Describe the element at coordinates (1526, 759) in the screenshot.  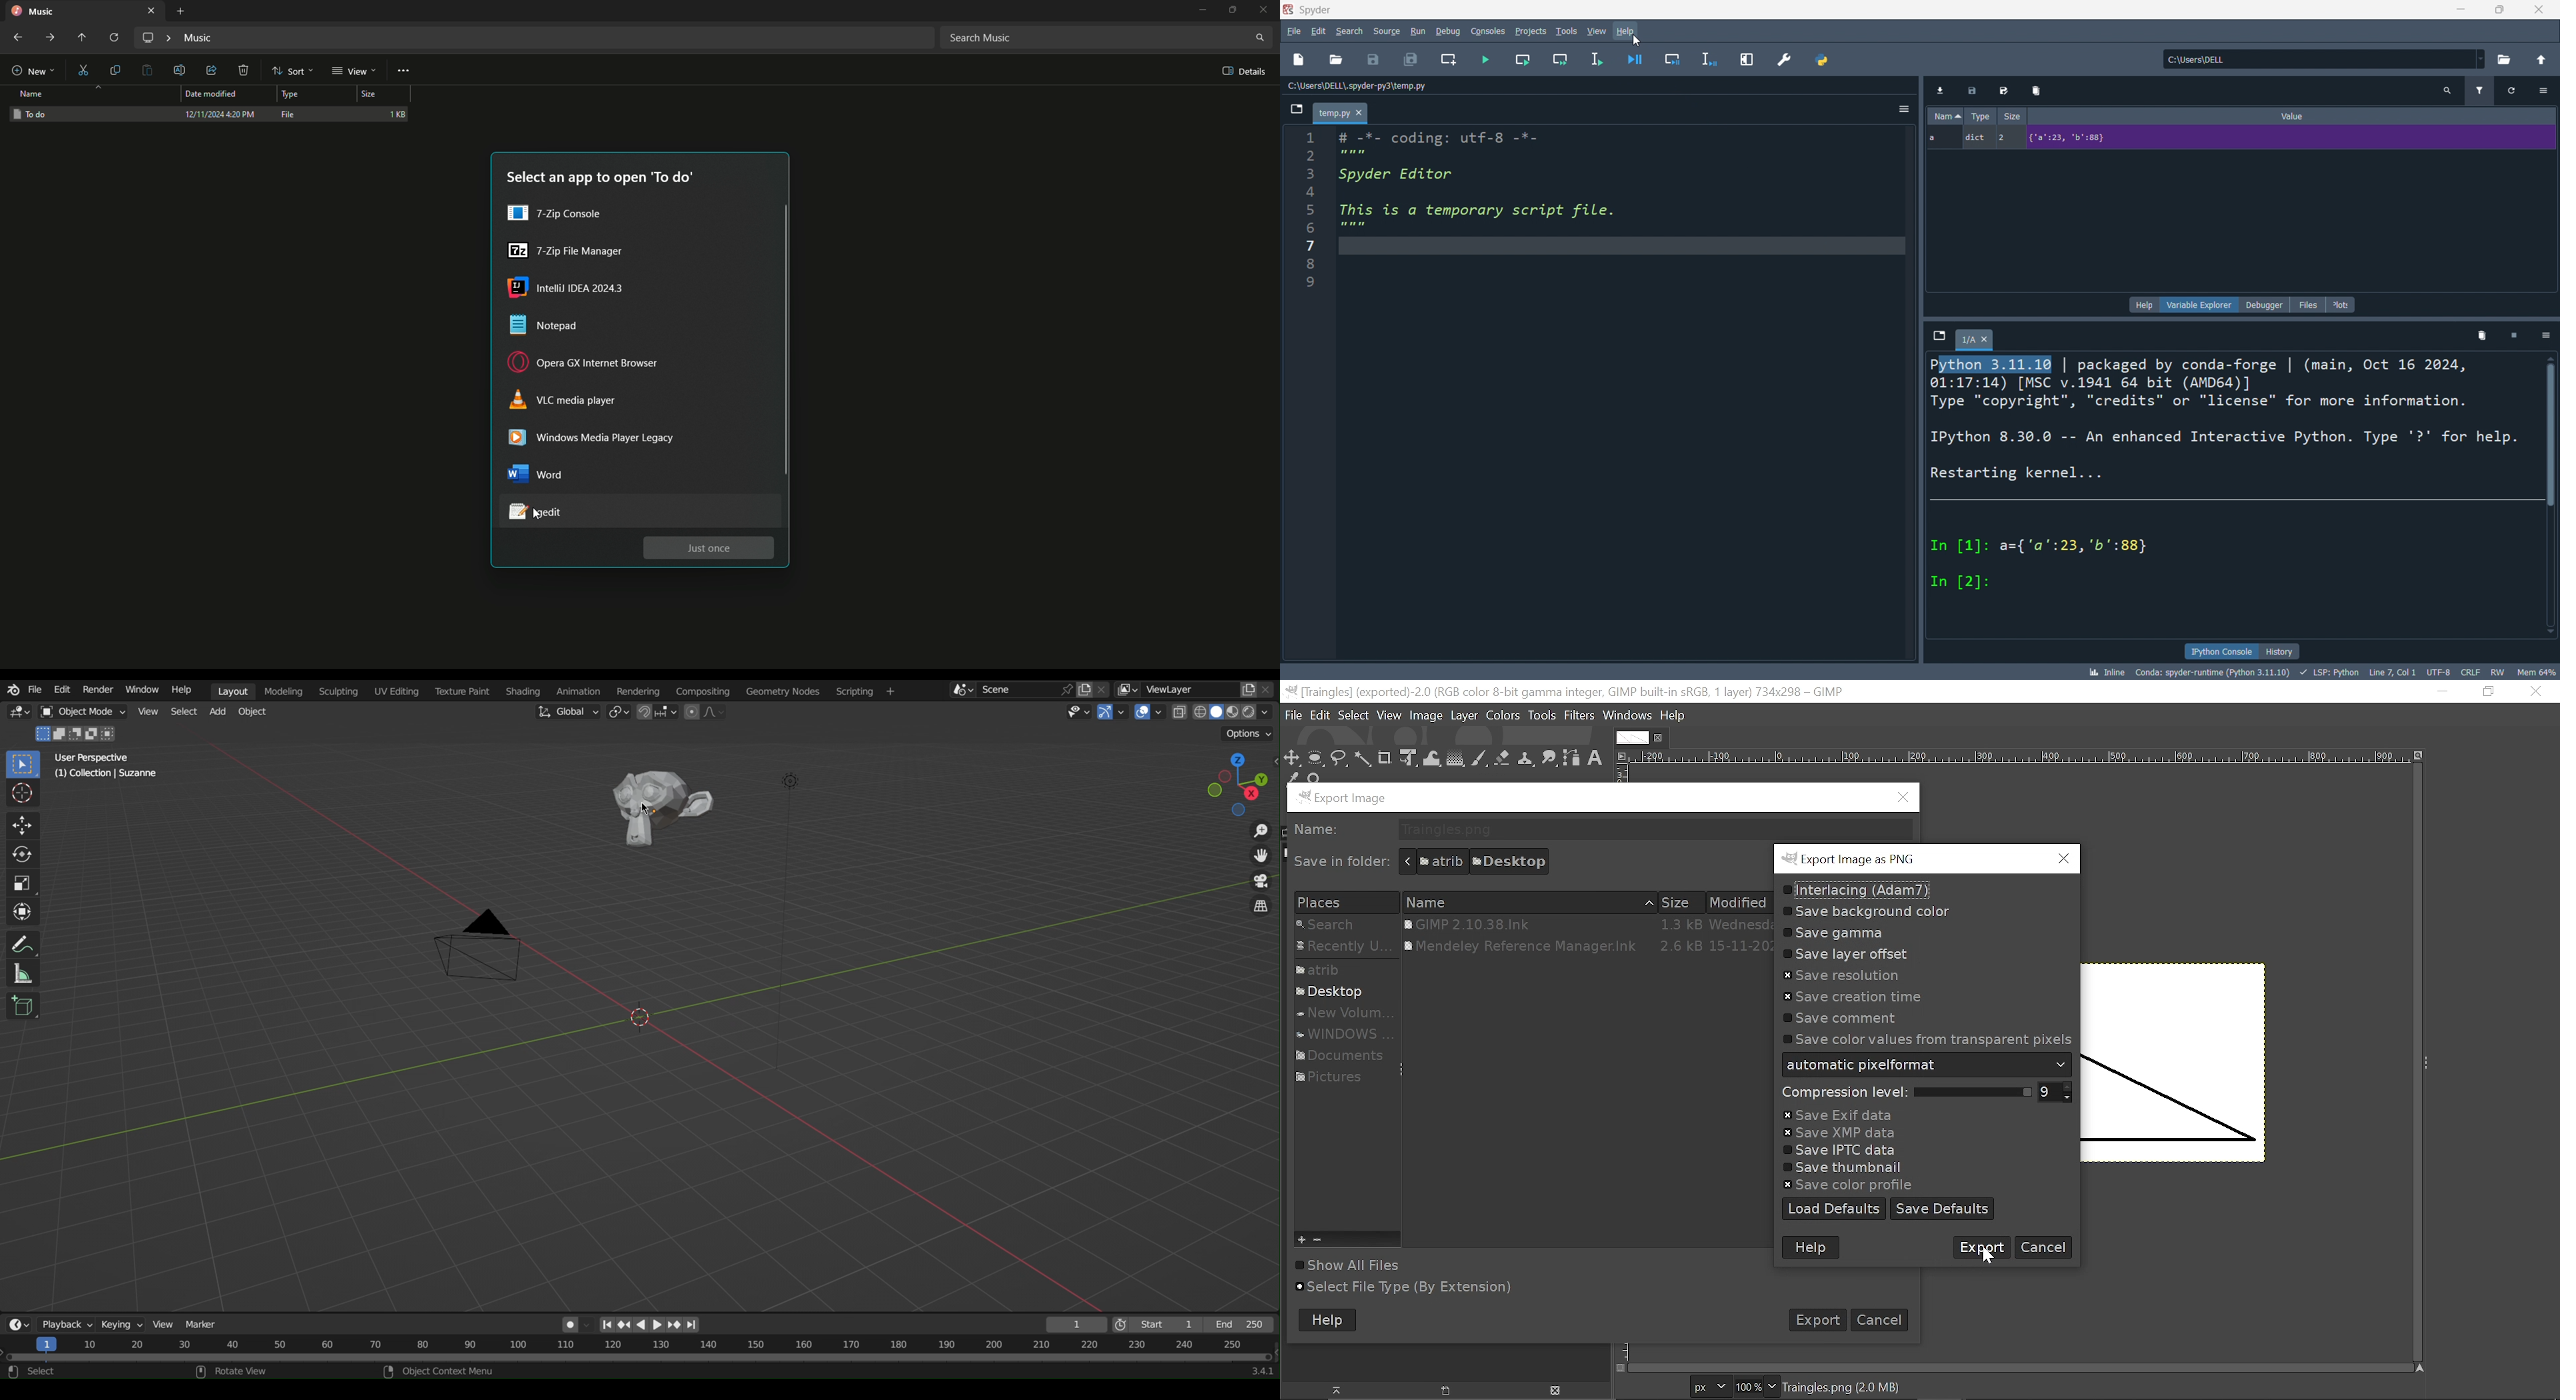
I see `Clone tool` at that location.